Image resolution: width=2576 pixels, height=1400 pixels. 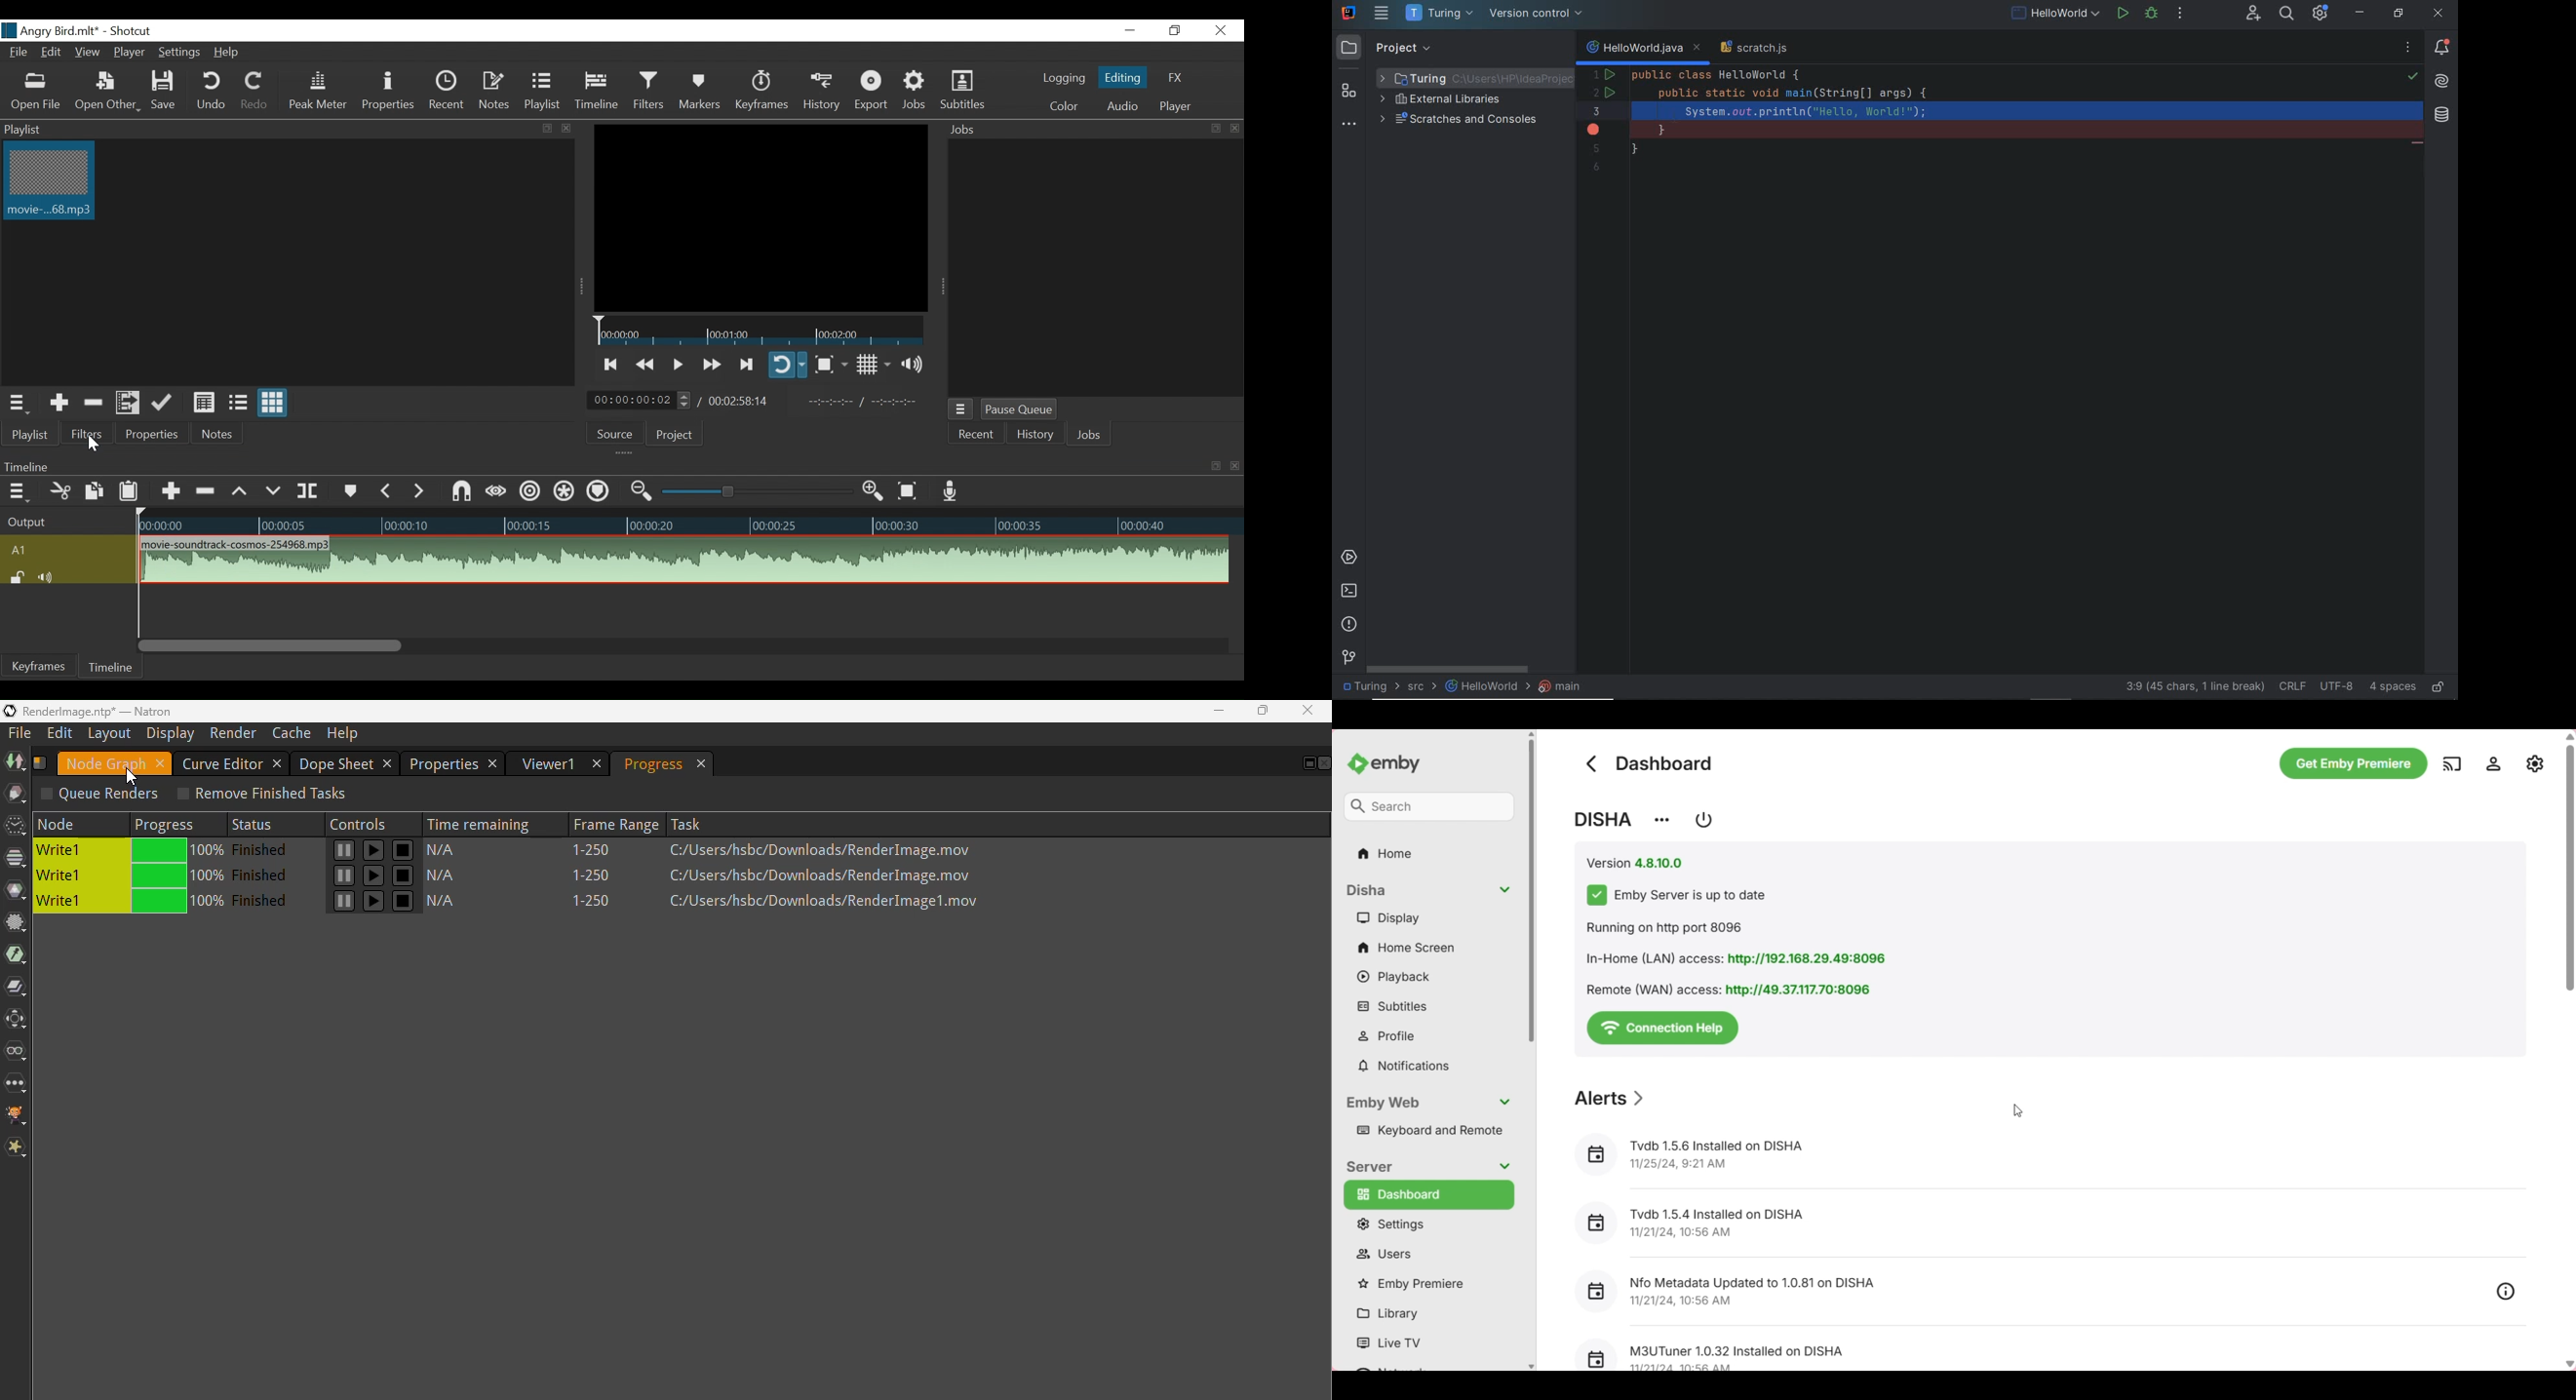 What do you see at coordinates (1092, 266) in the screenshot?
I see `Jobs Panel` at bounding box center [1092, 266].